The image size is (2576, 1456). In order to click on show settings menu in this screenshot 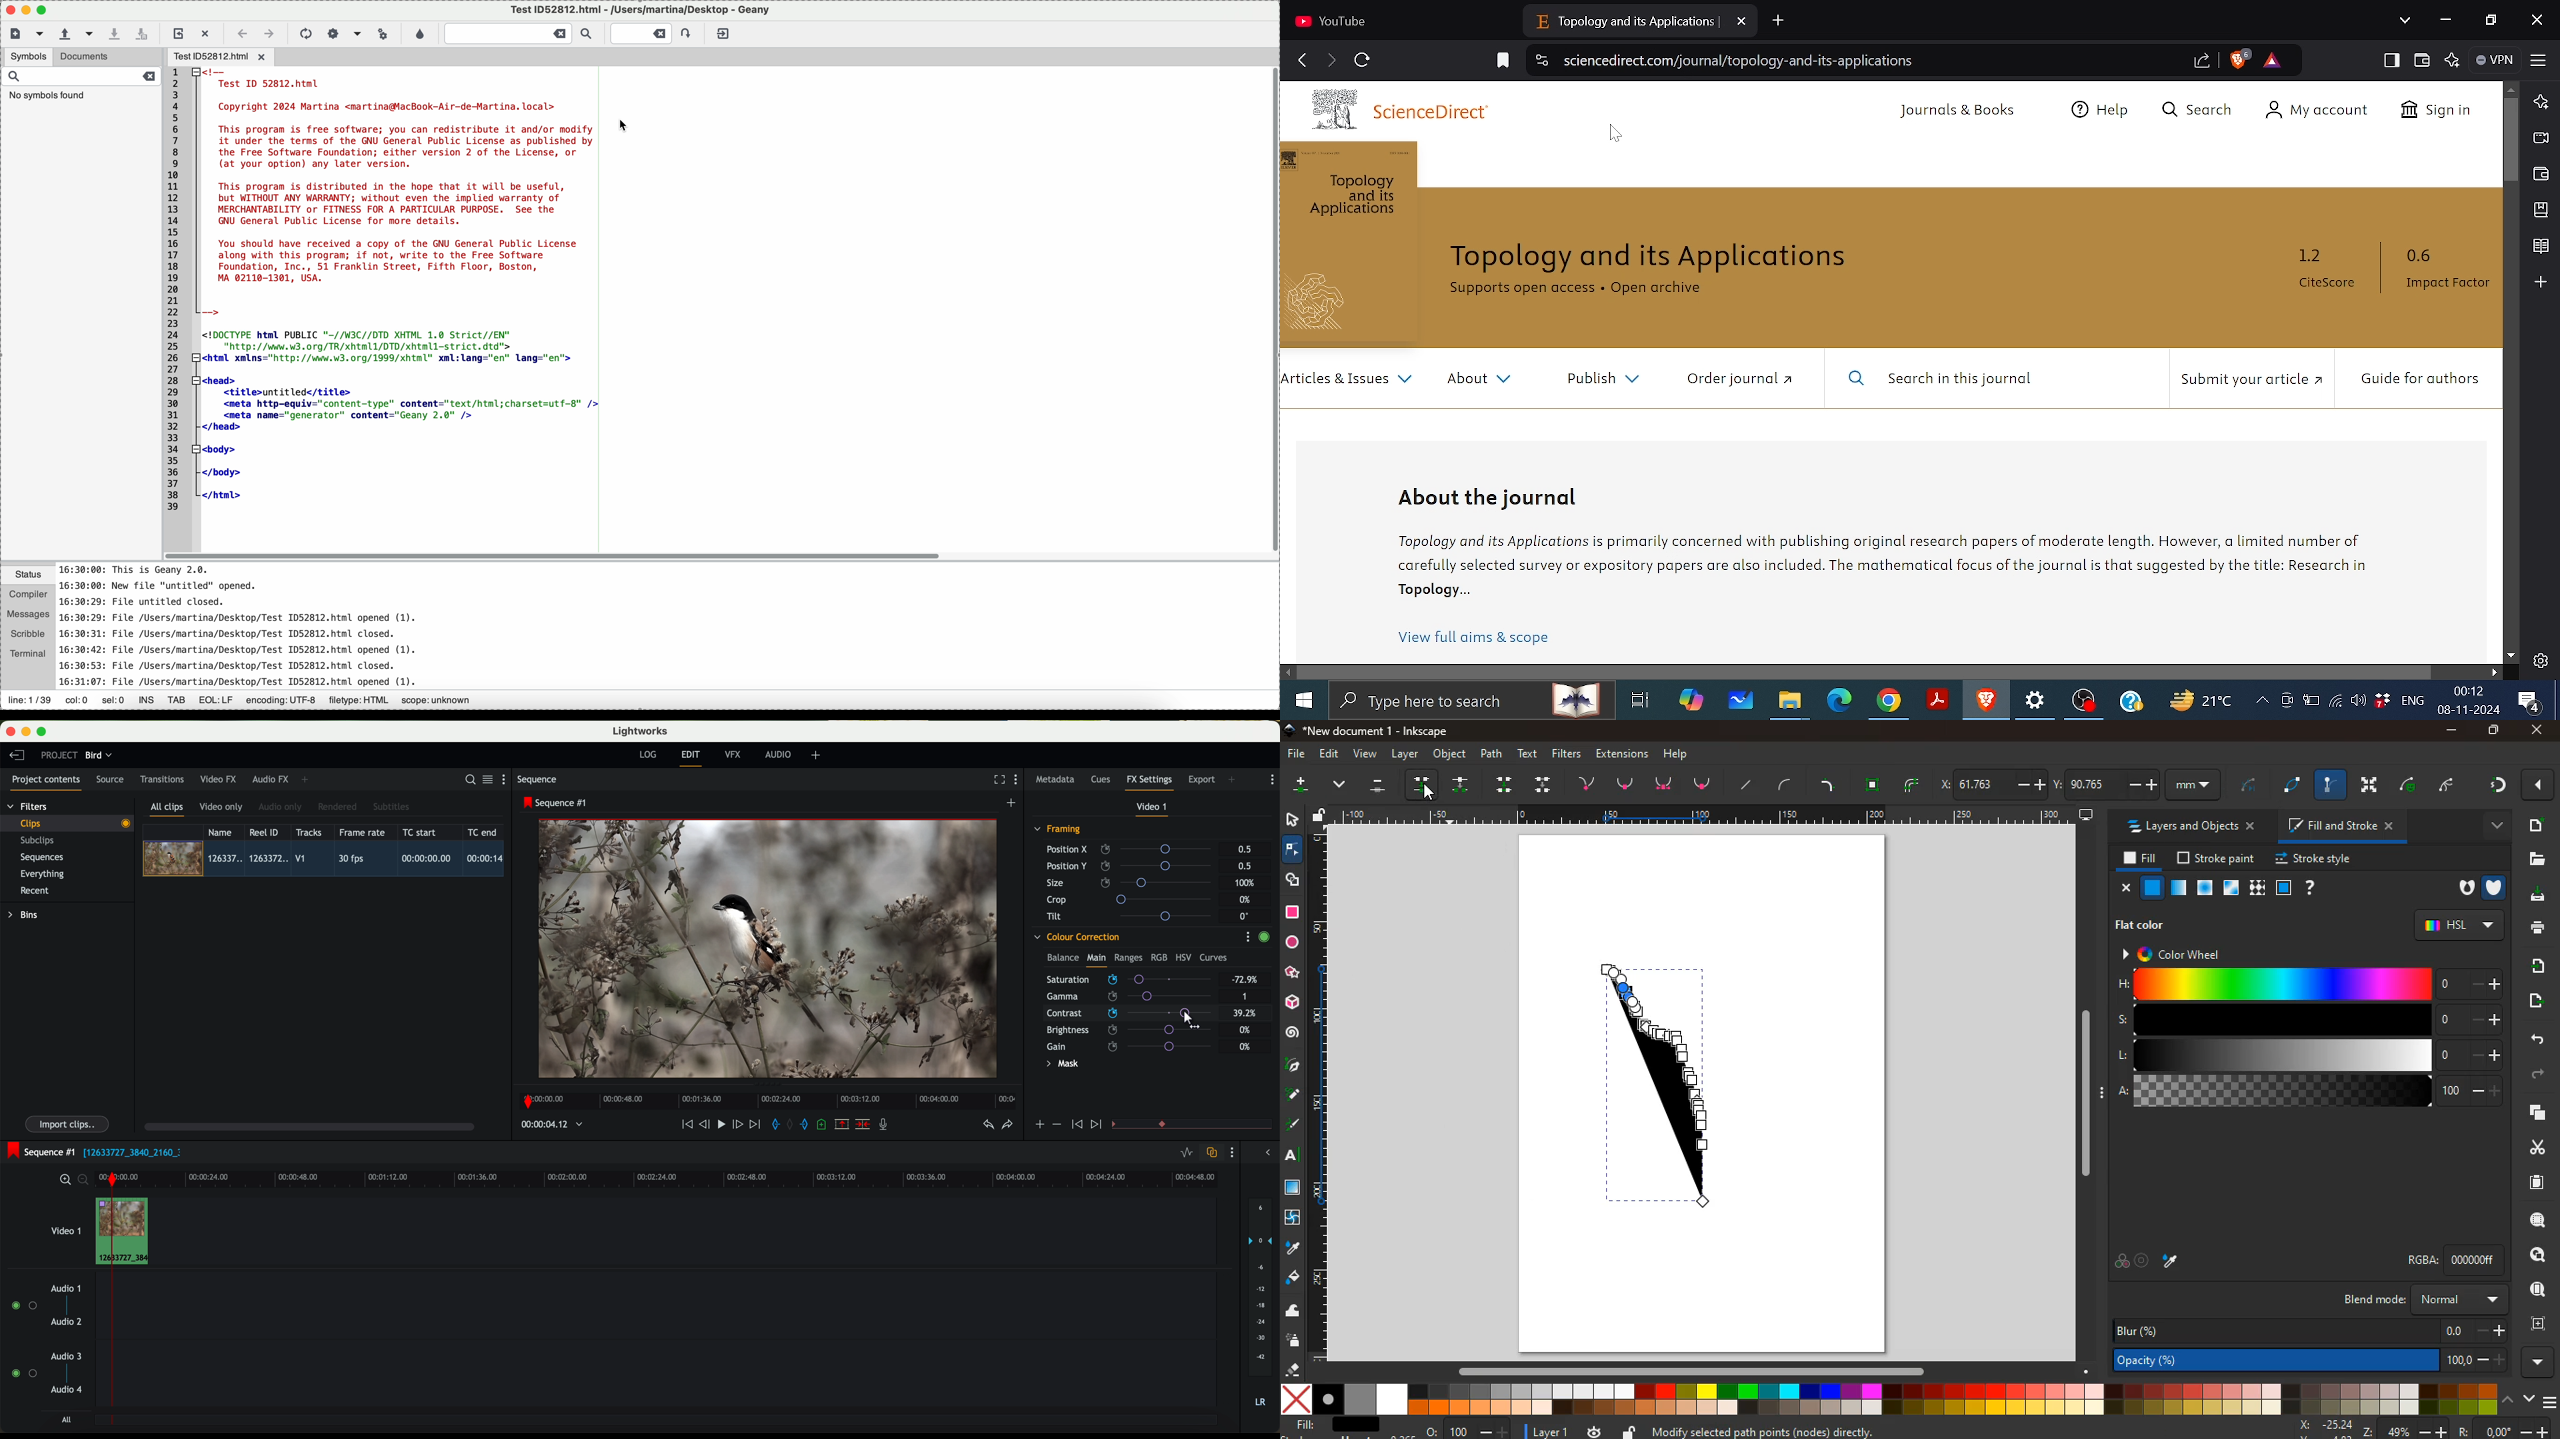, I will do `click(508, 779)`.